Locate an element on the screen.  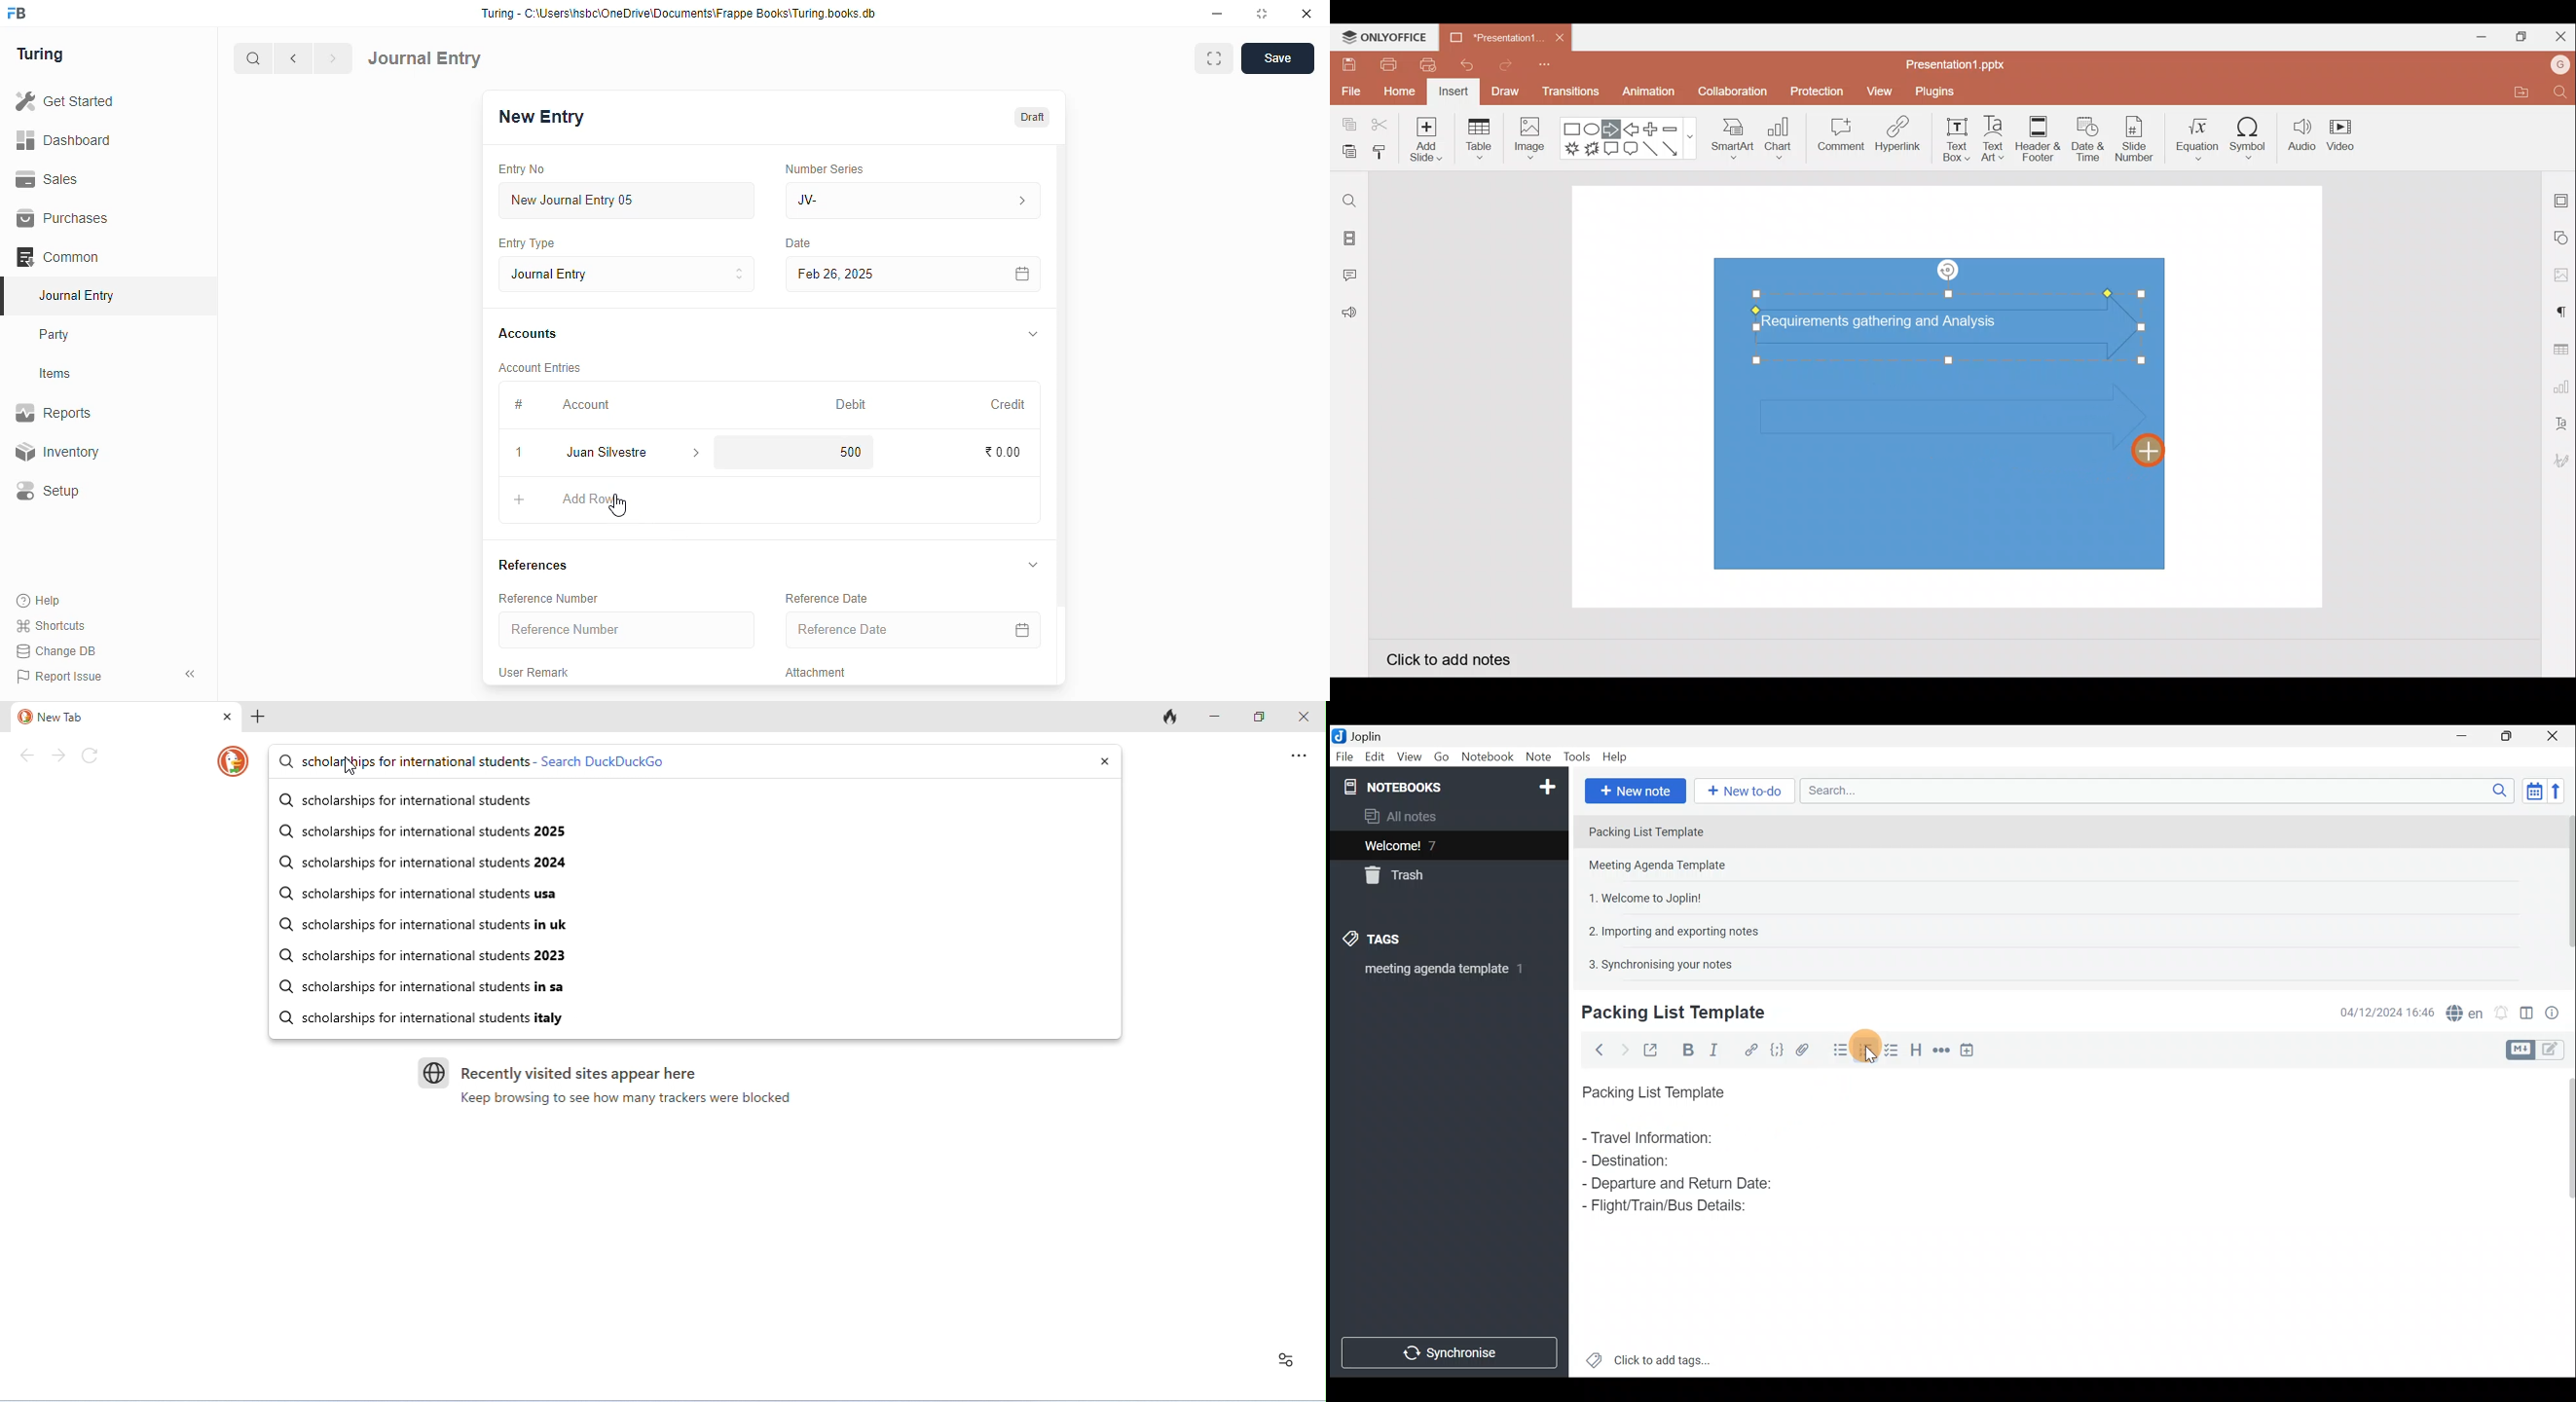
FB - logo is located at coordinates (17, 13).